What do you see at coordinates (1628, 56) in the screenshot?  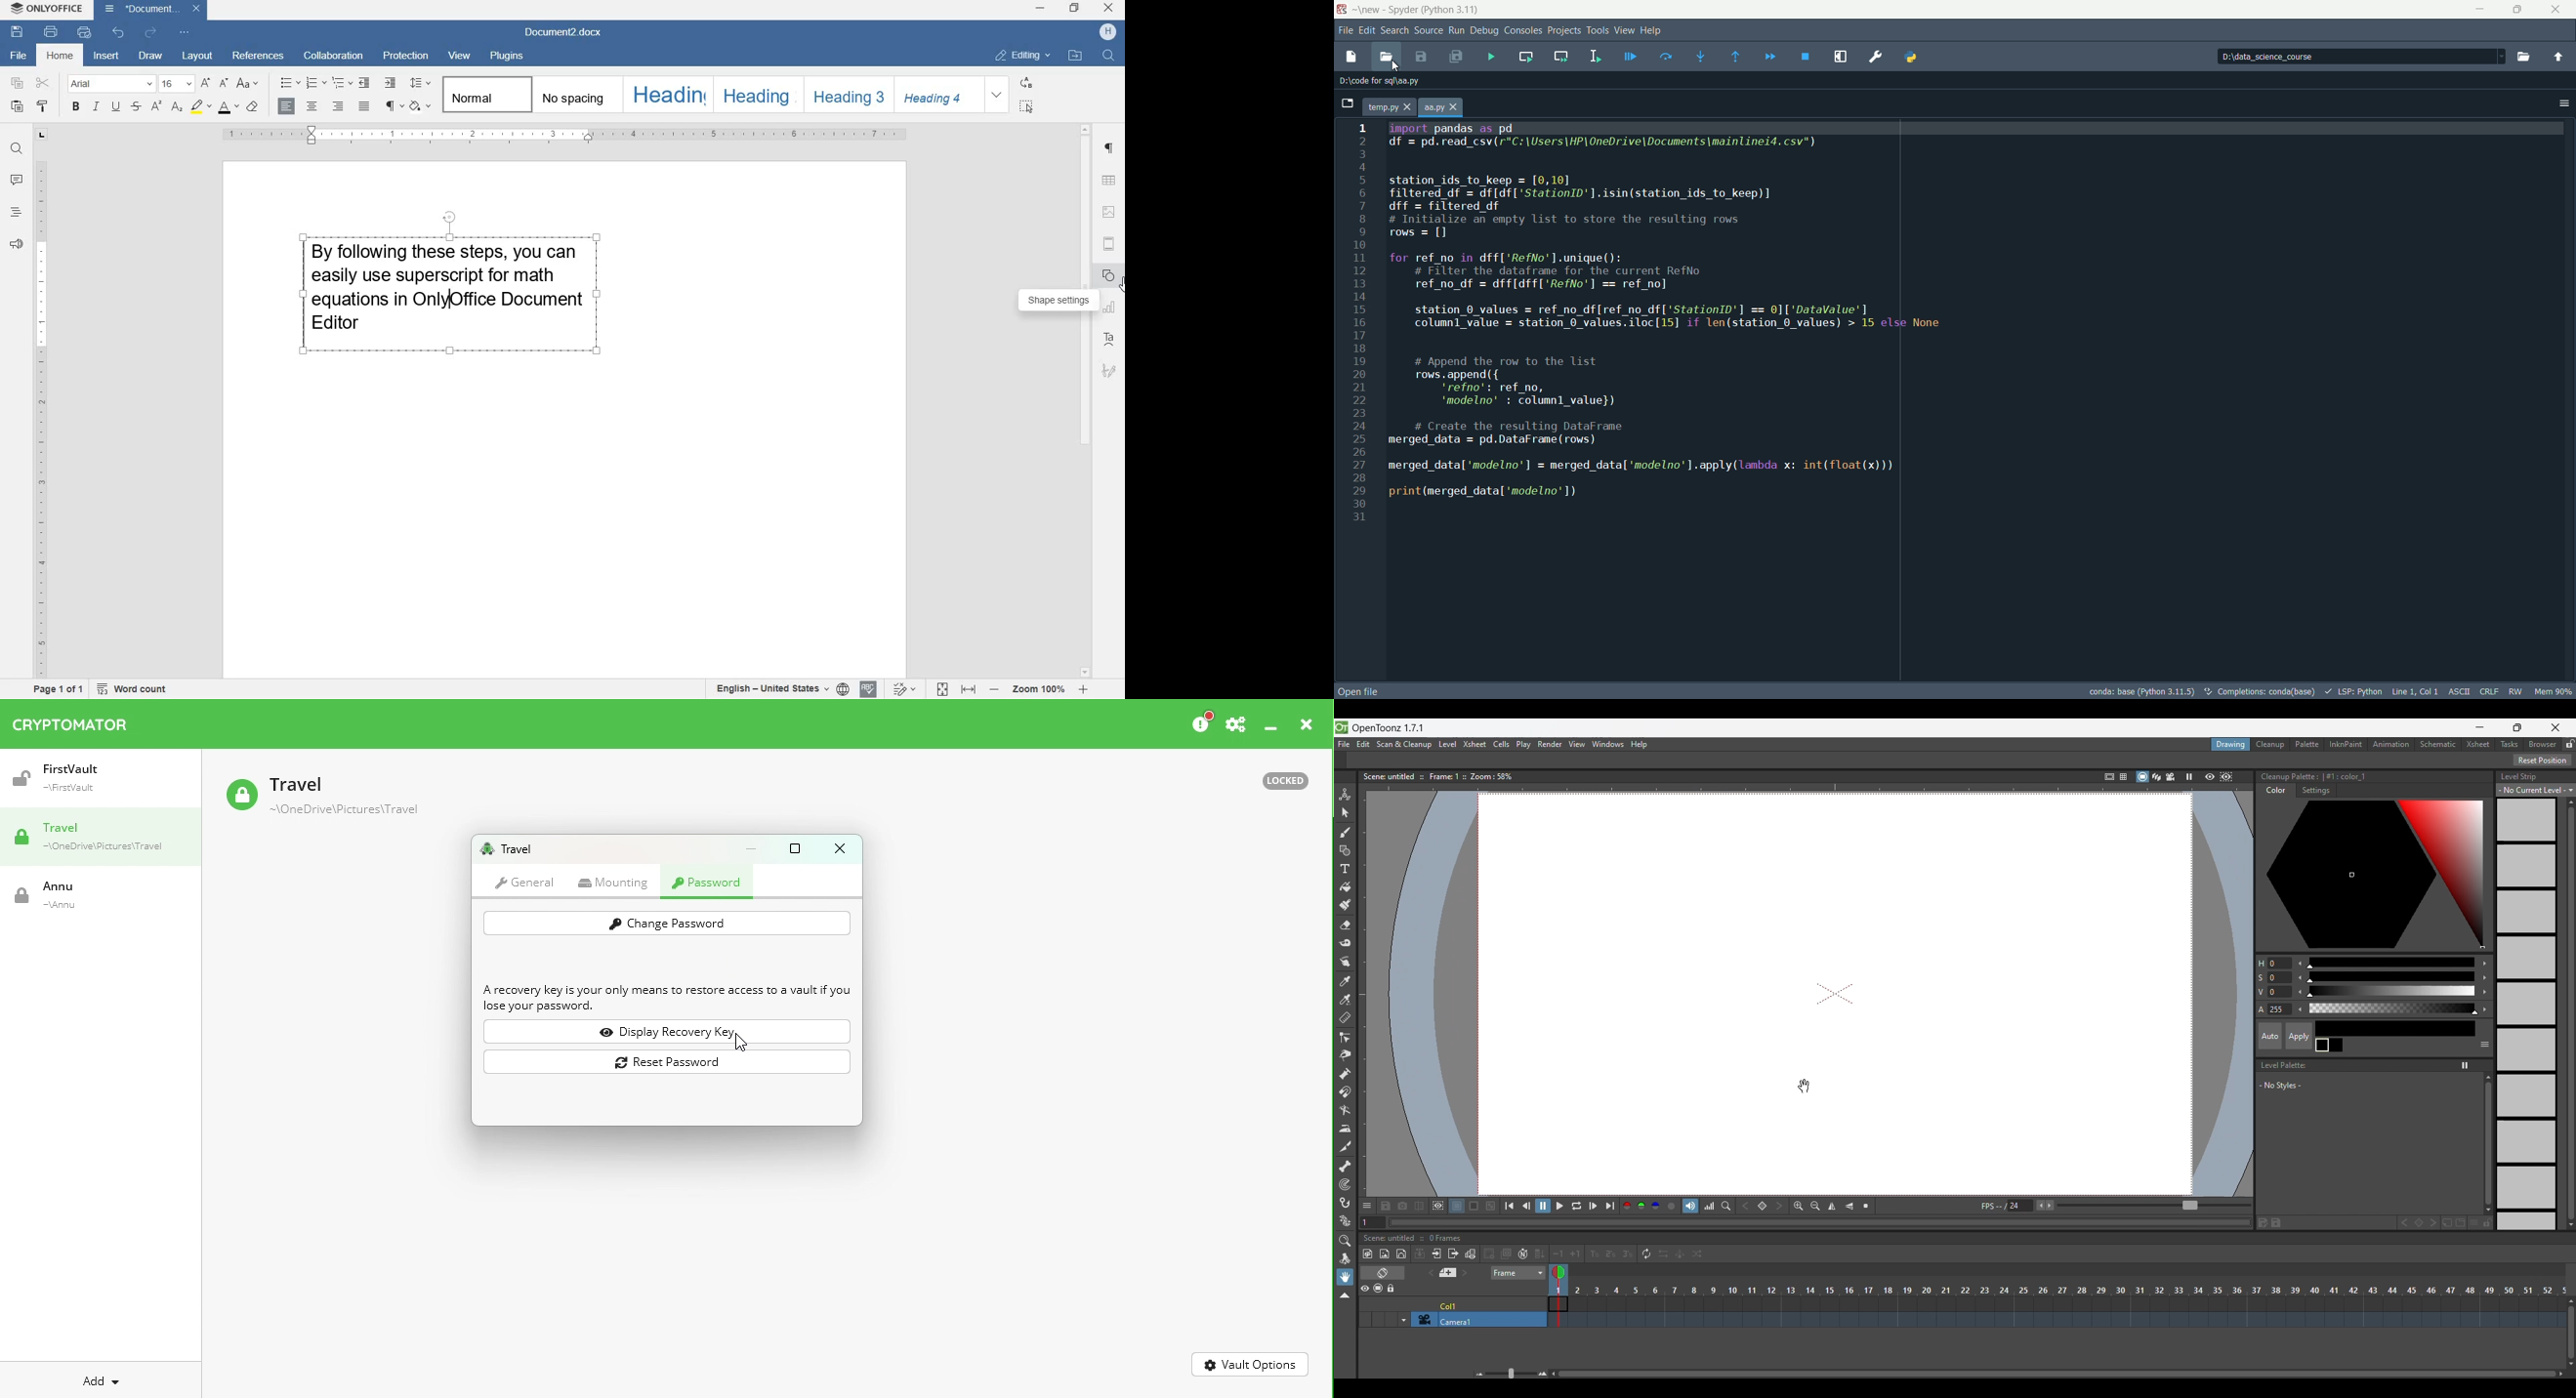 I see `debug file` at bounding box center [1628, 56].